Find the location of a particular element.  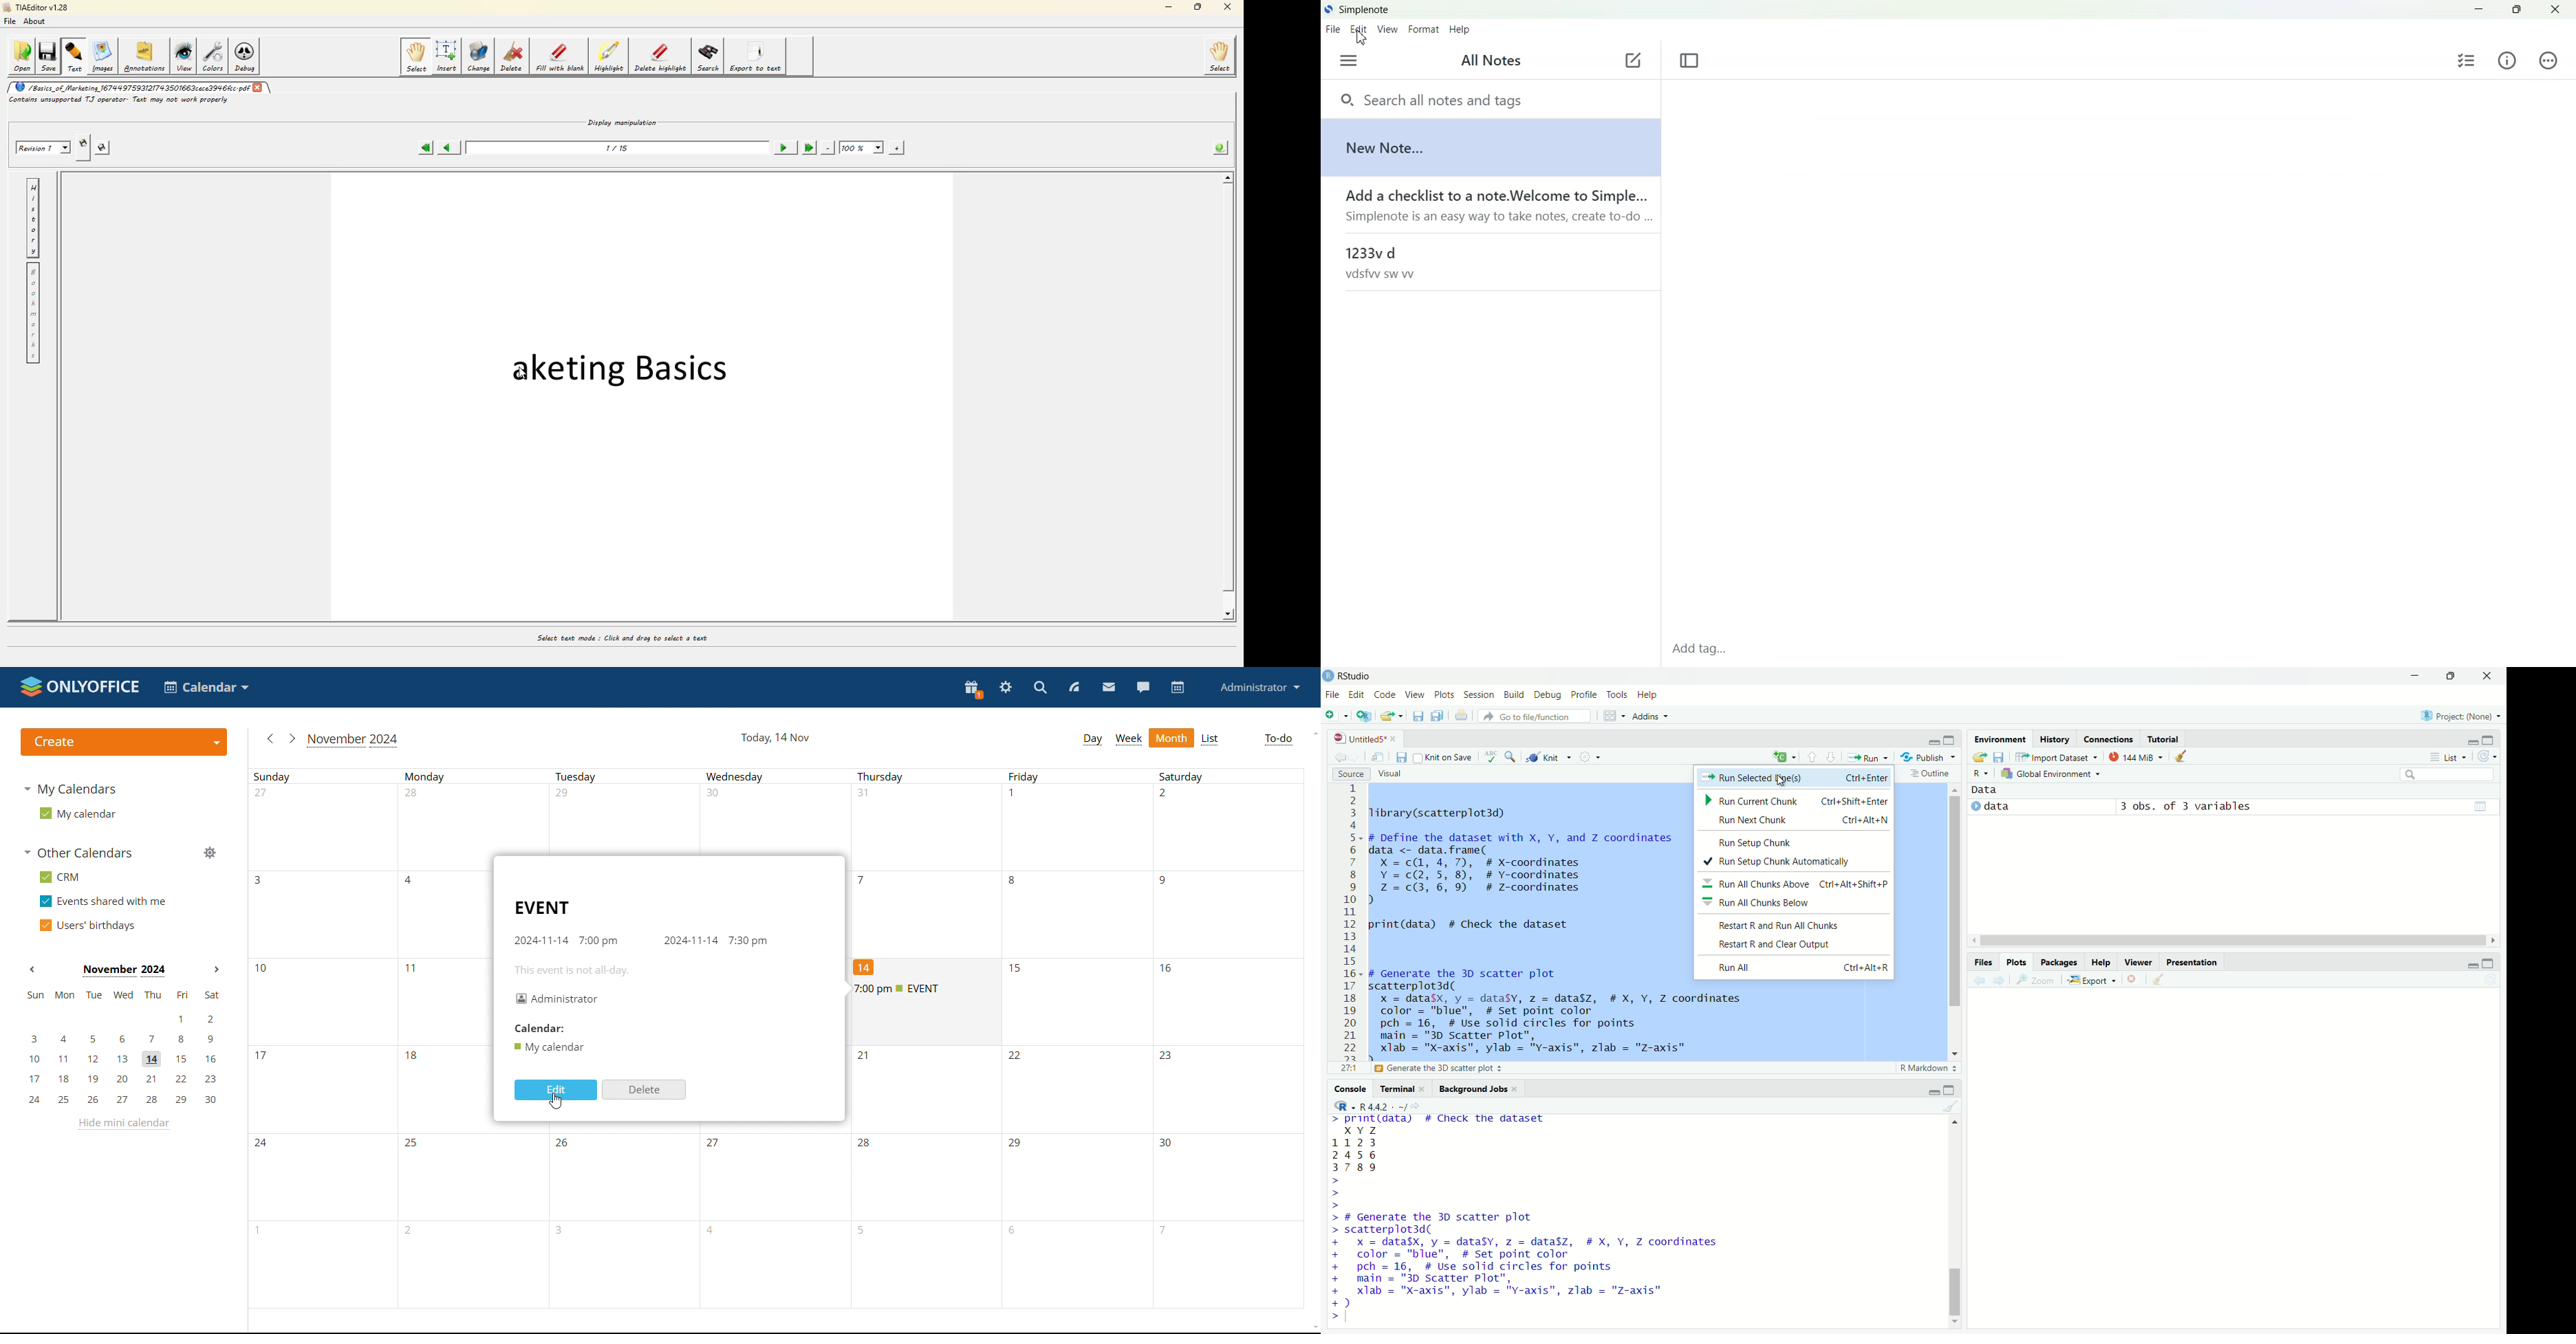

RStudio is located at coordinates (1359, 676).